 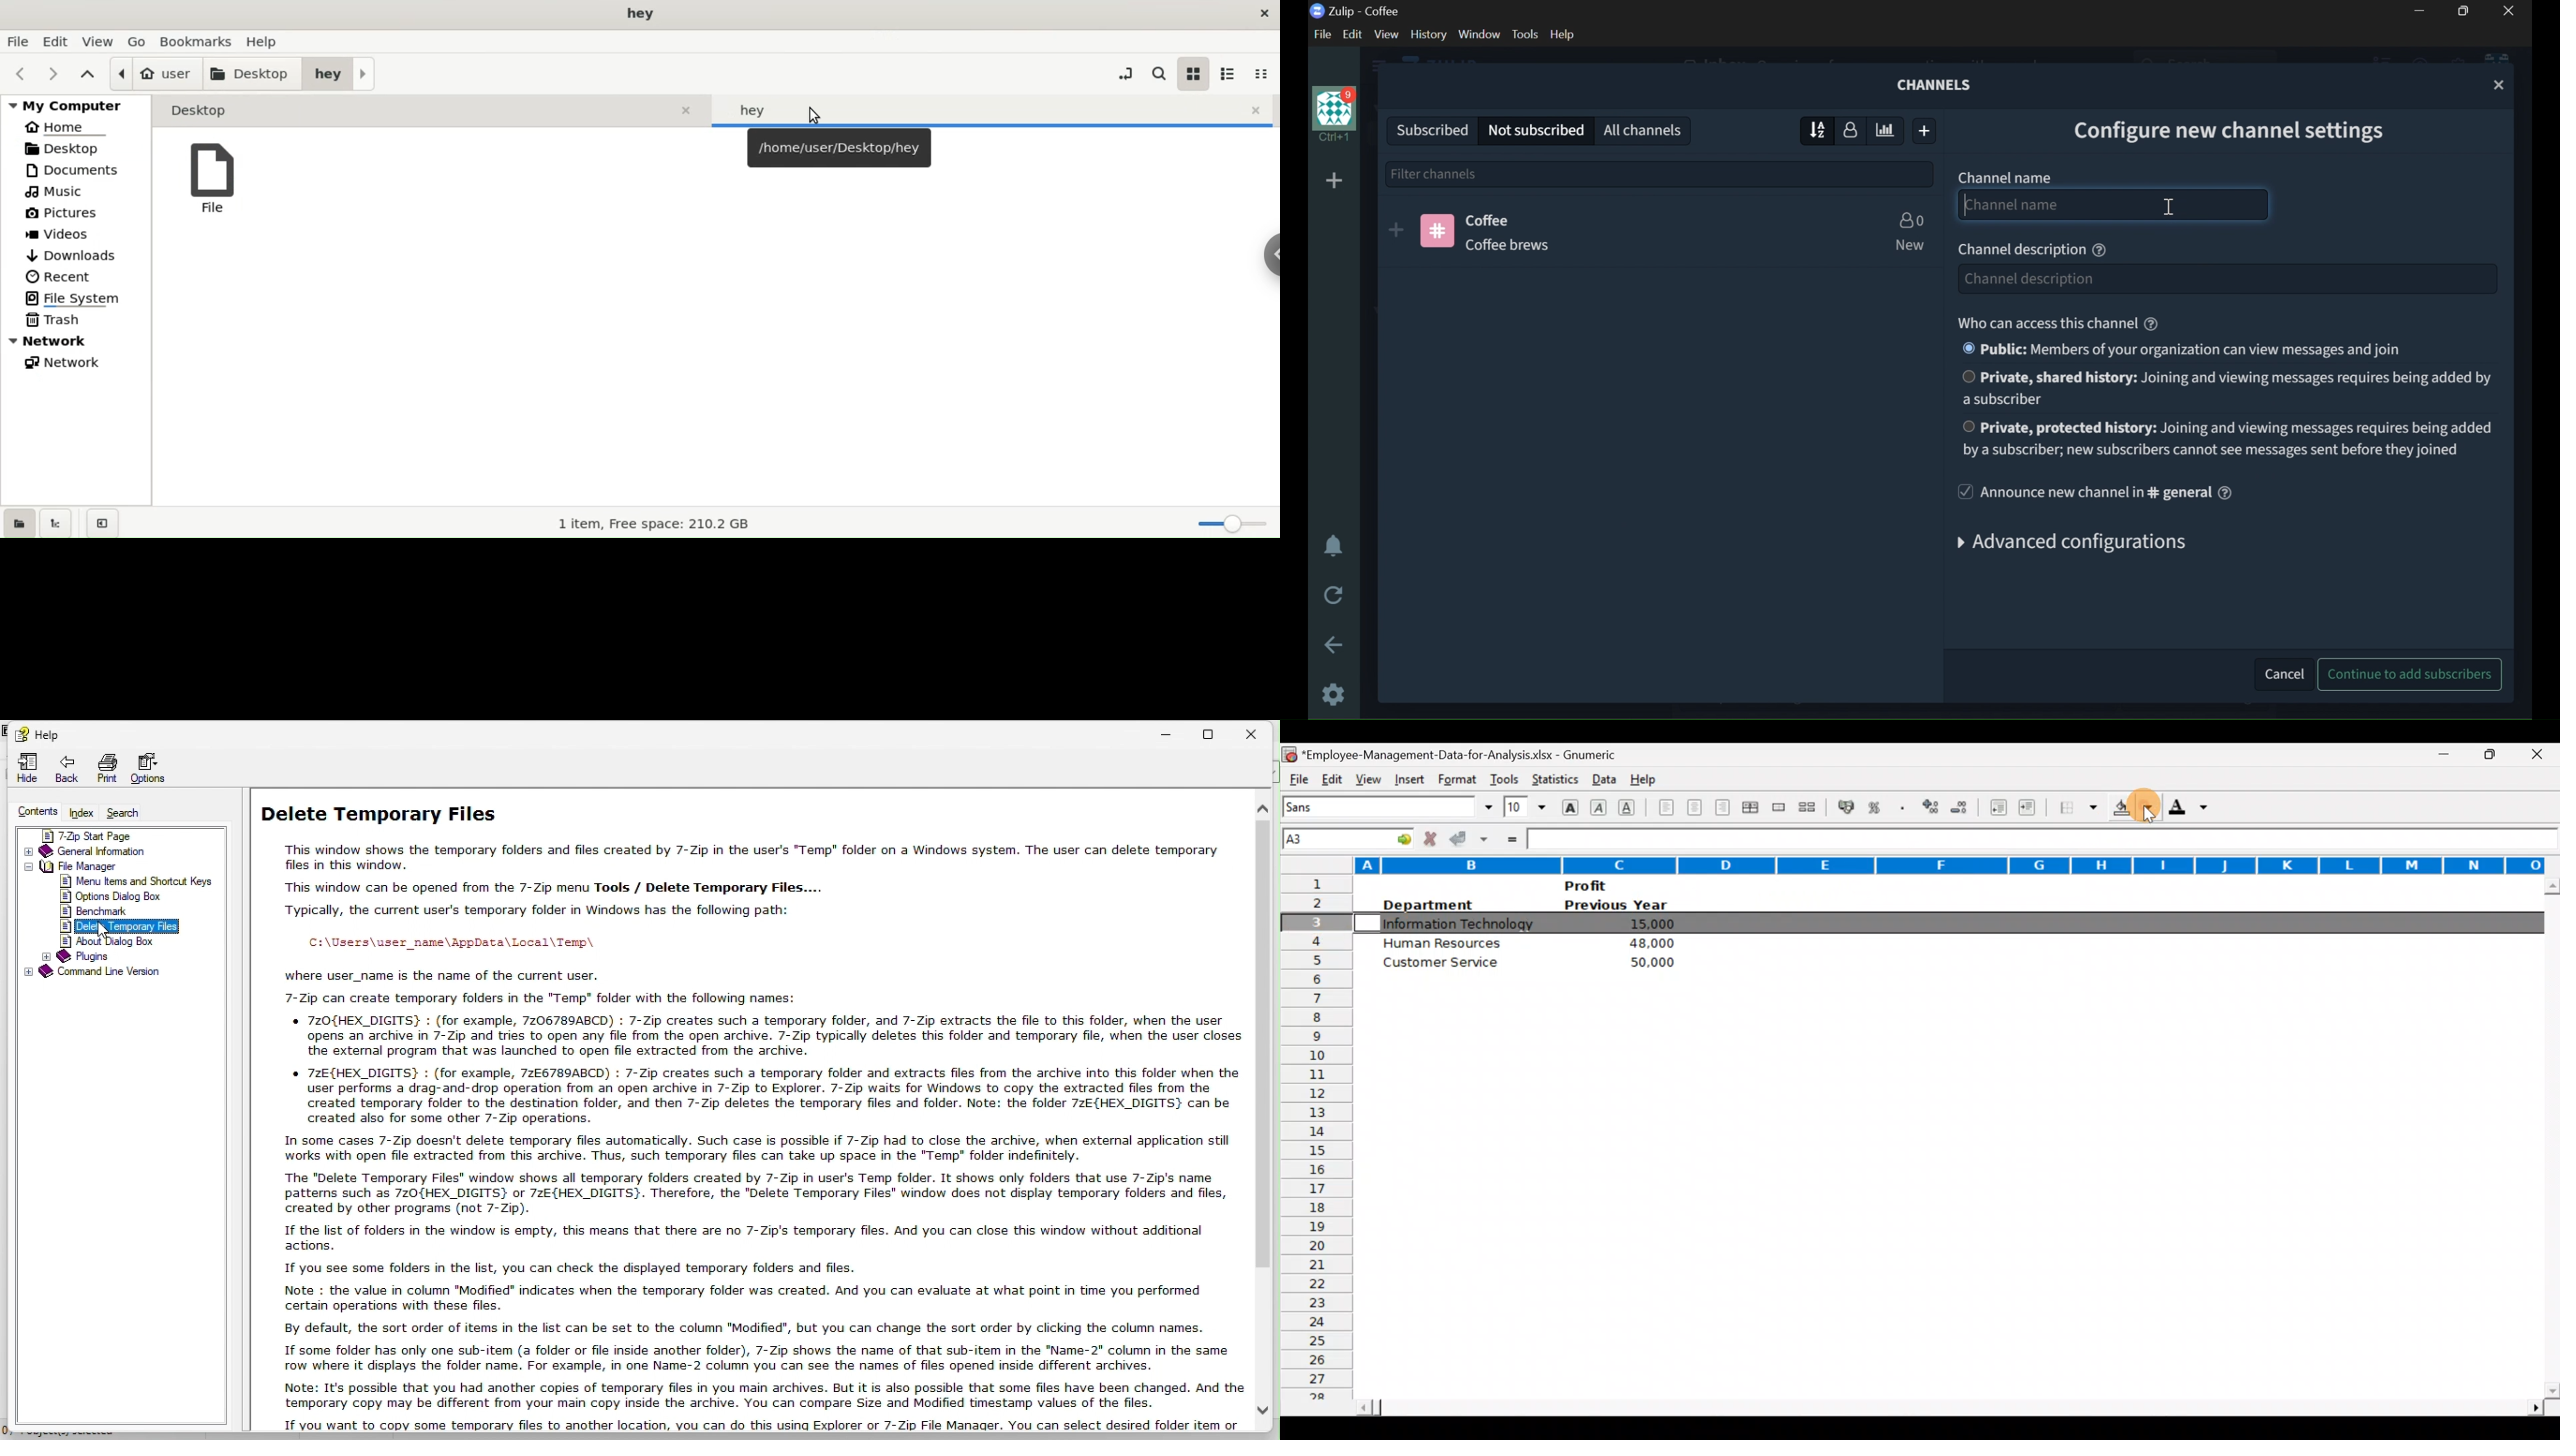 What do you see at coordinates (1525, 34) in the screenshot?
I see `TOOLS` at bounding box center [1525, 34].